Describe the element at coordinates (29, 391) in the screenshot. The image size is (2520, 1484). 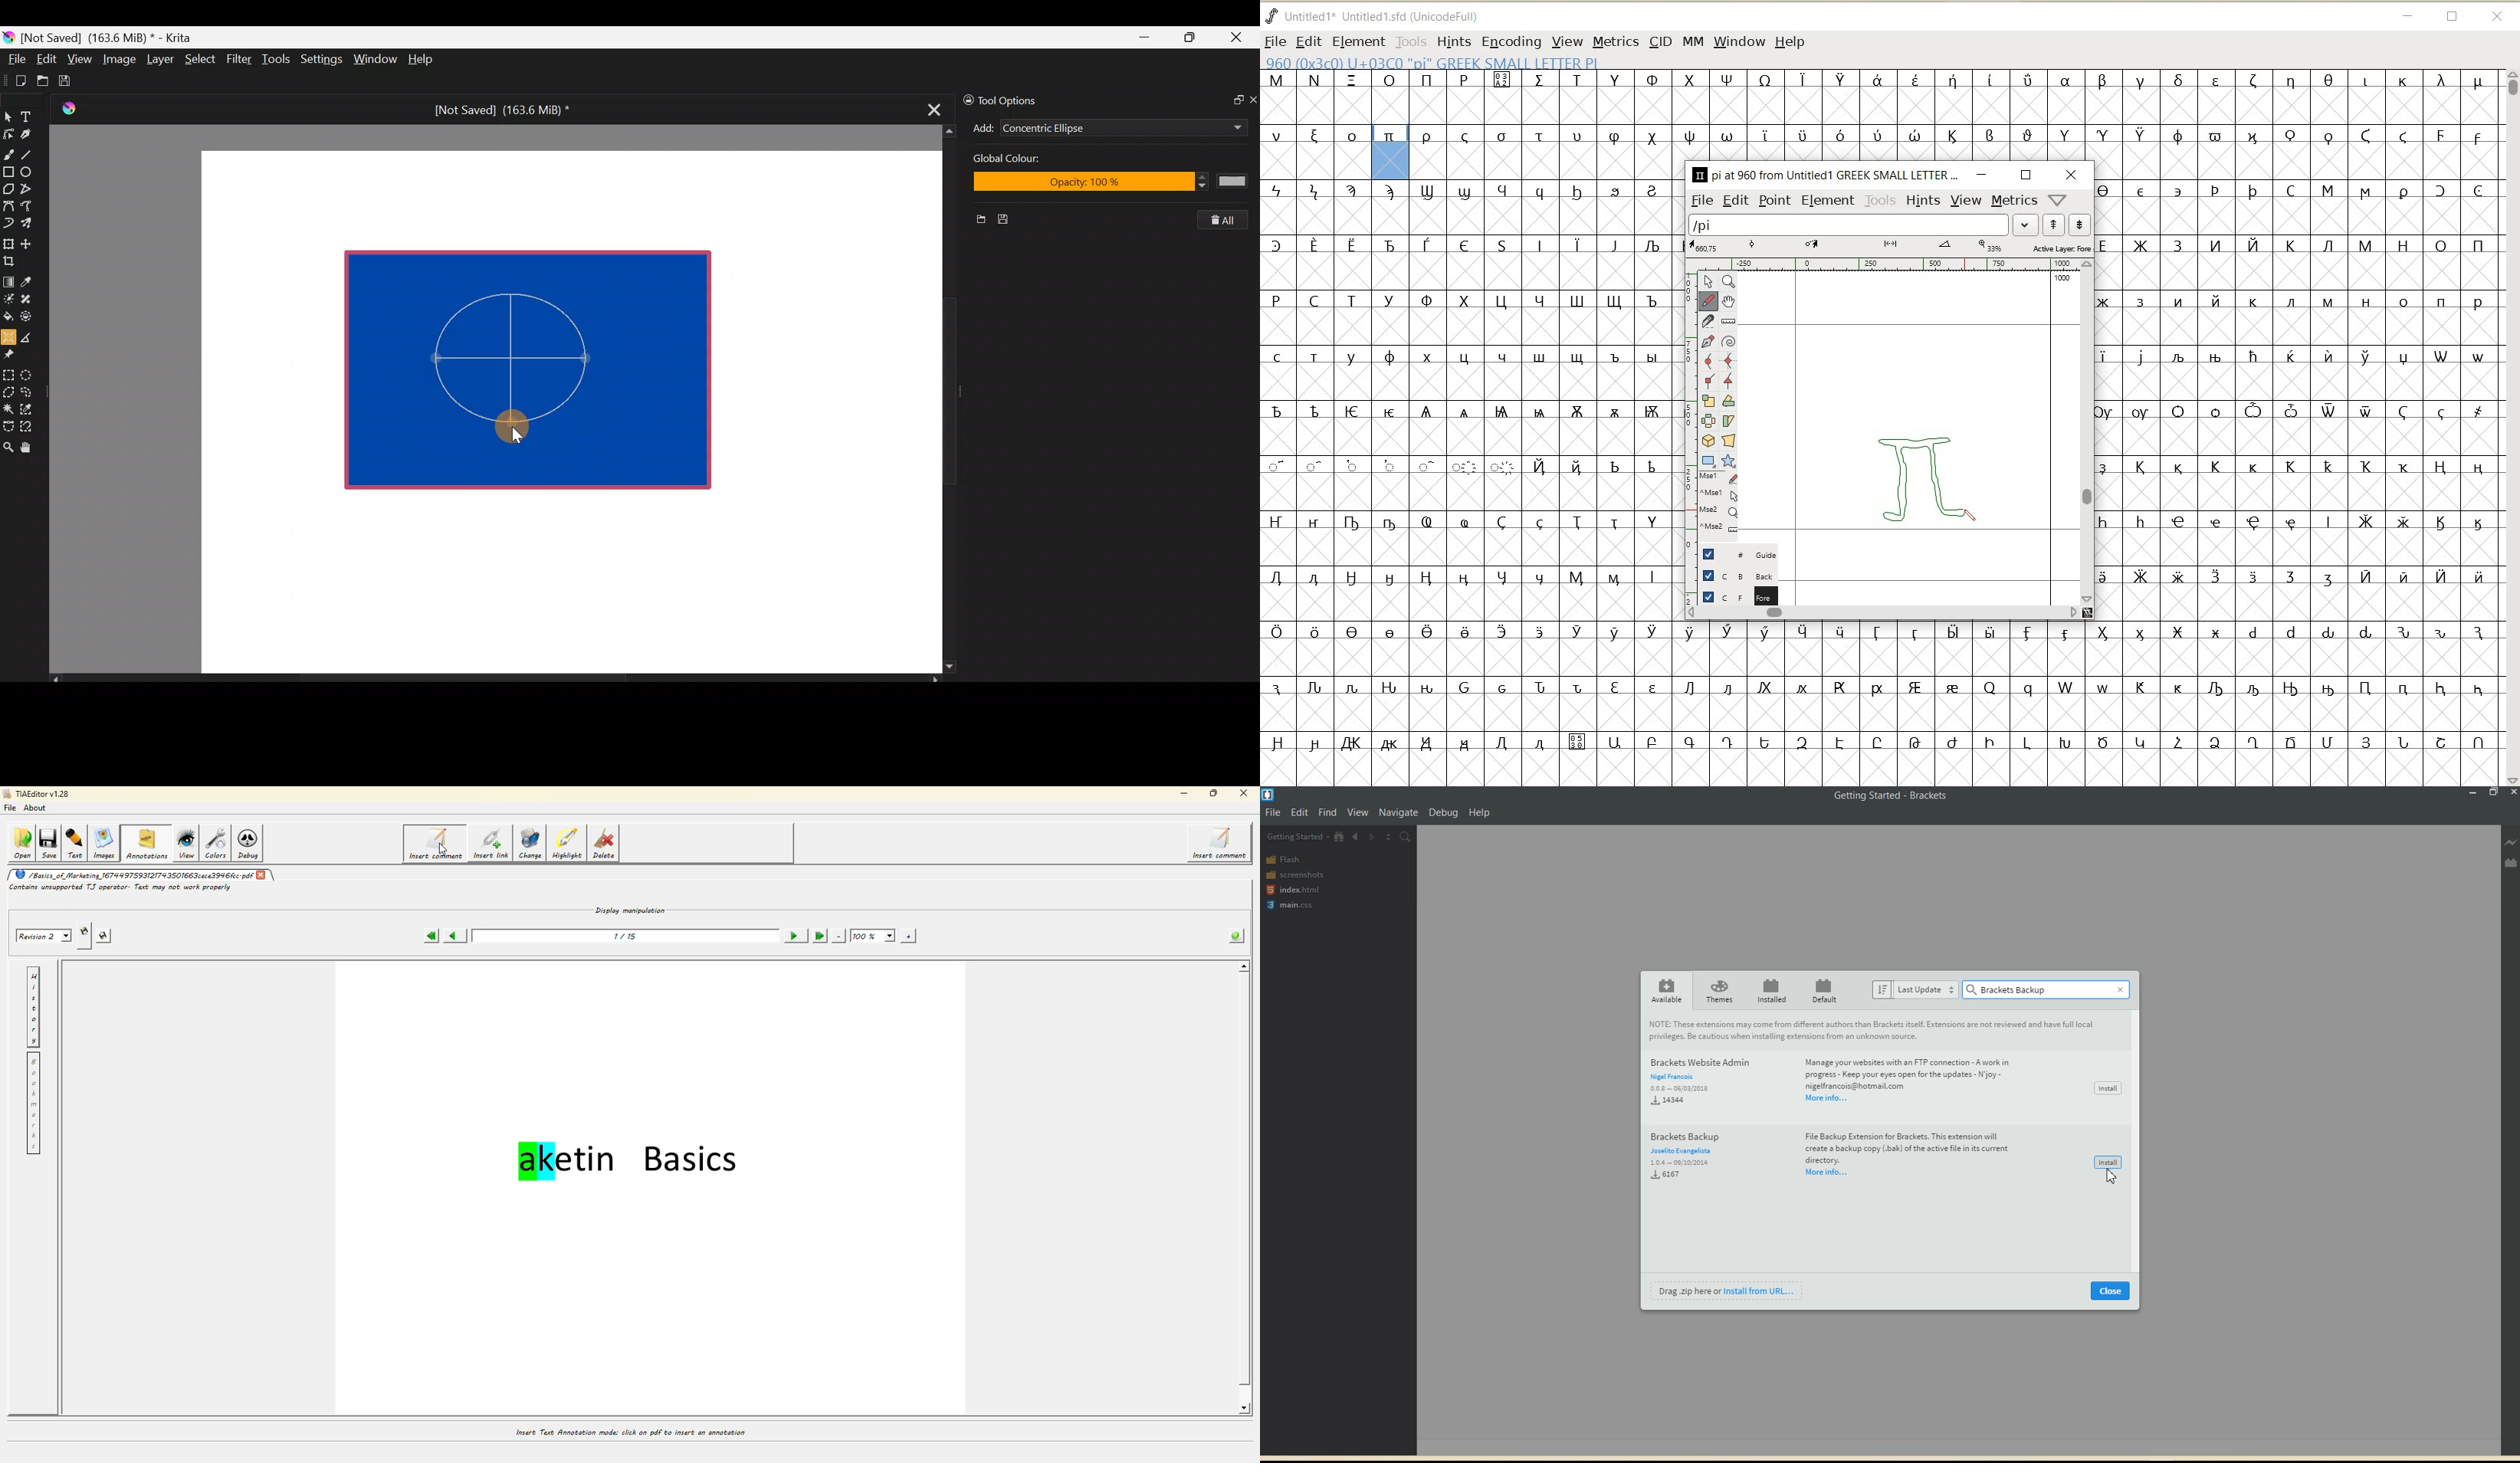
I see `Freehand selection tool` at that location.